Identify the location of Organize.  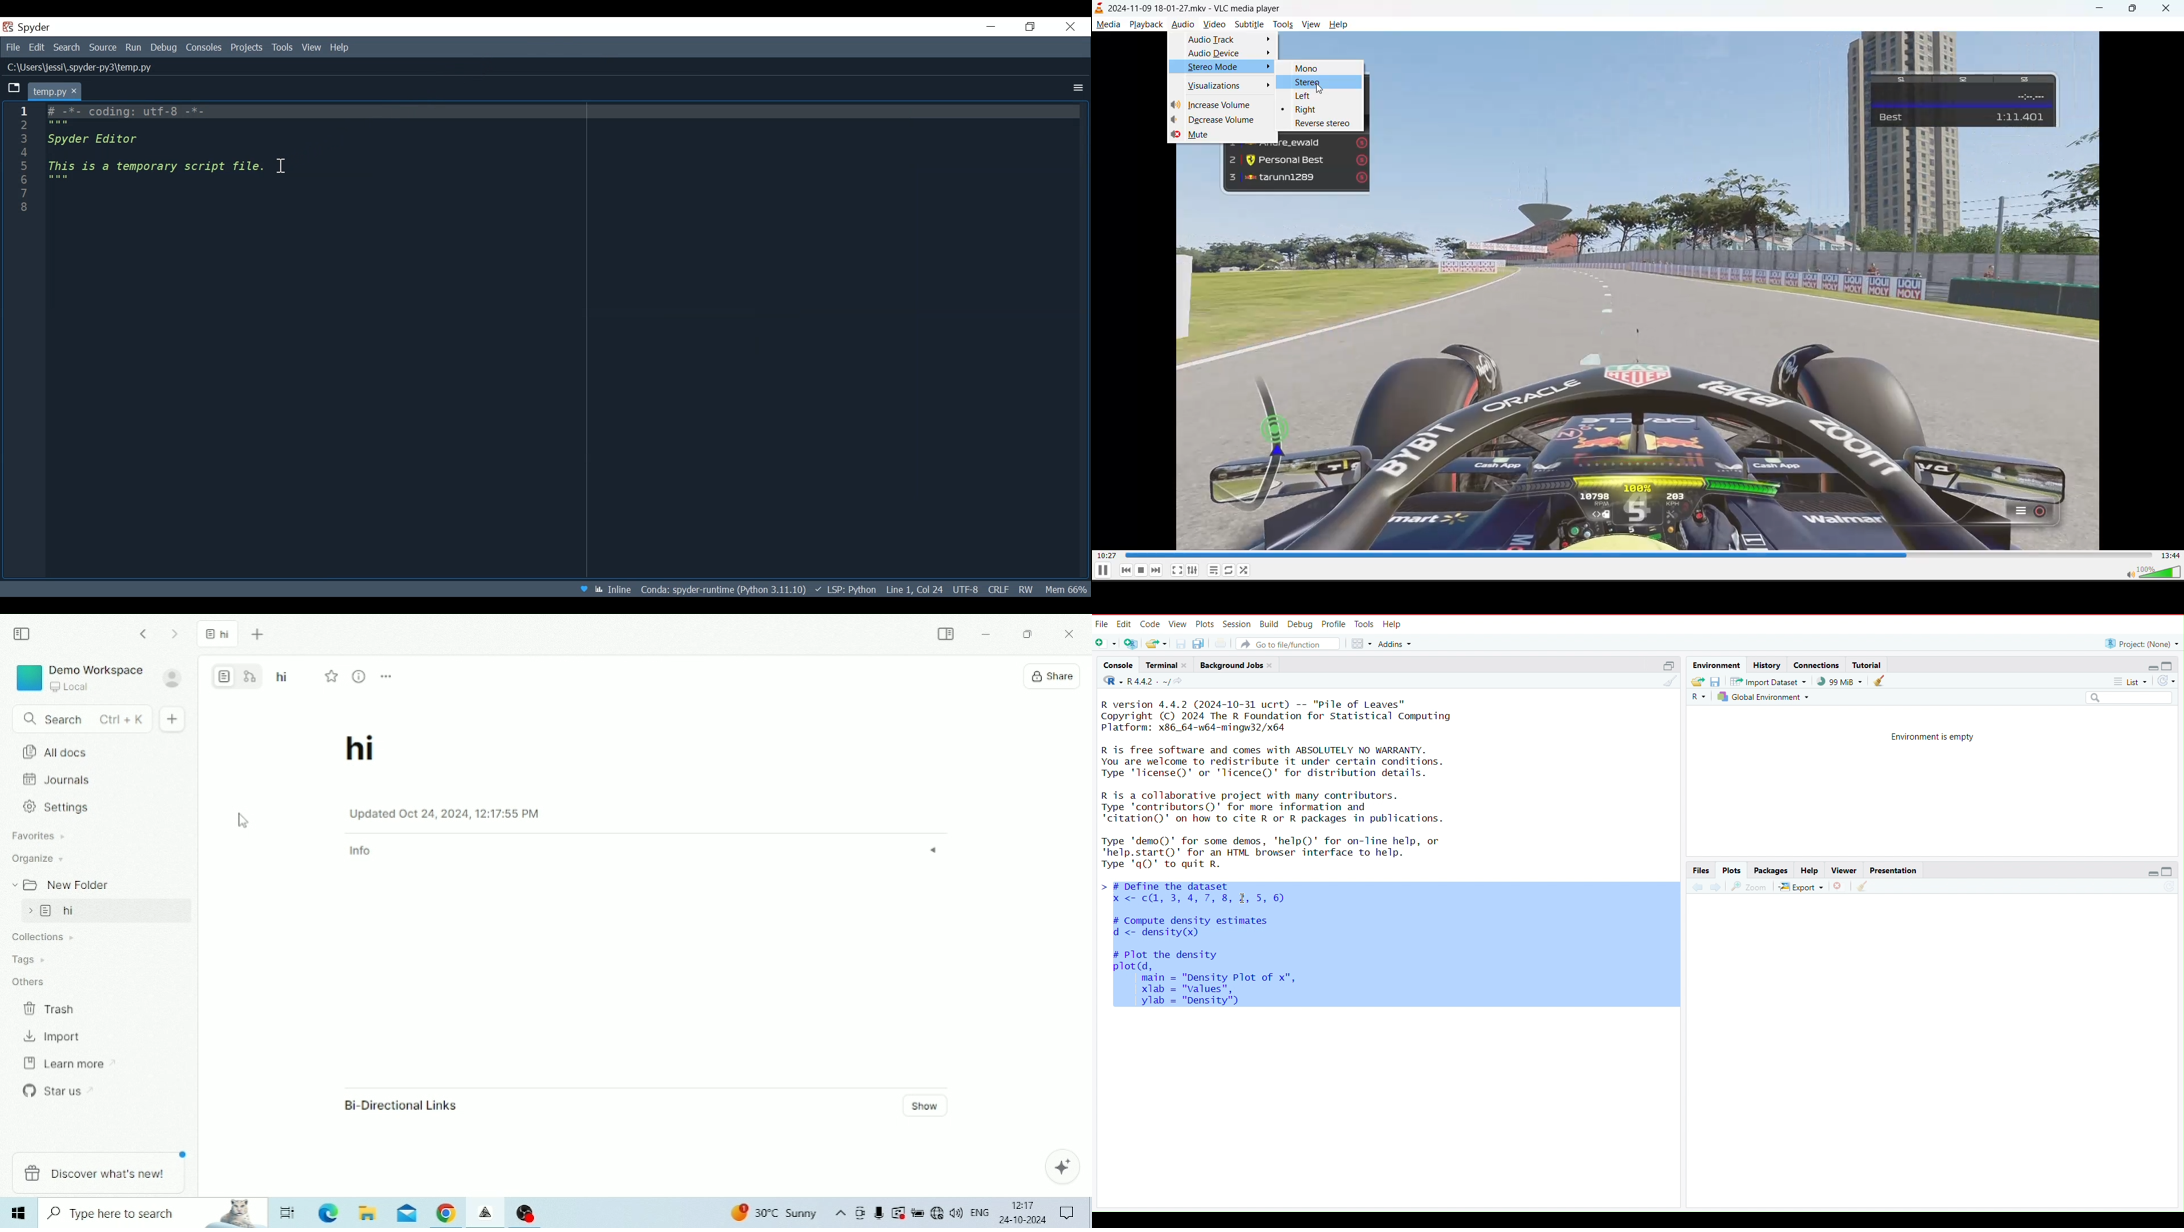
(39, 859).